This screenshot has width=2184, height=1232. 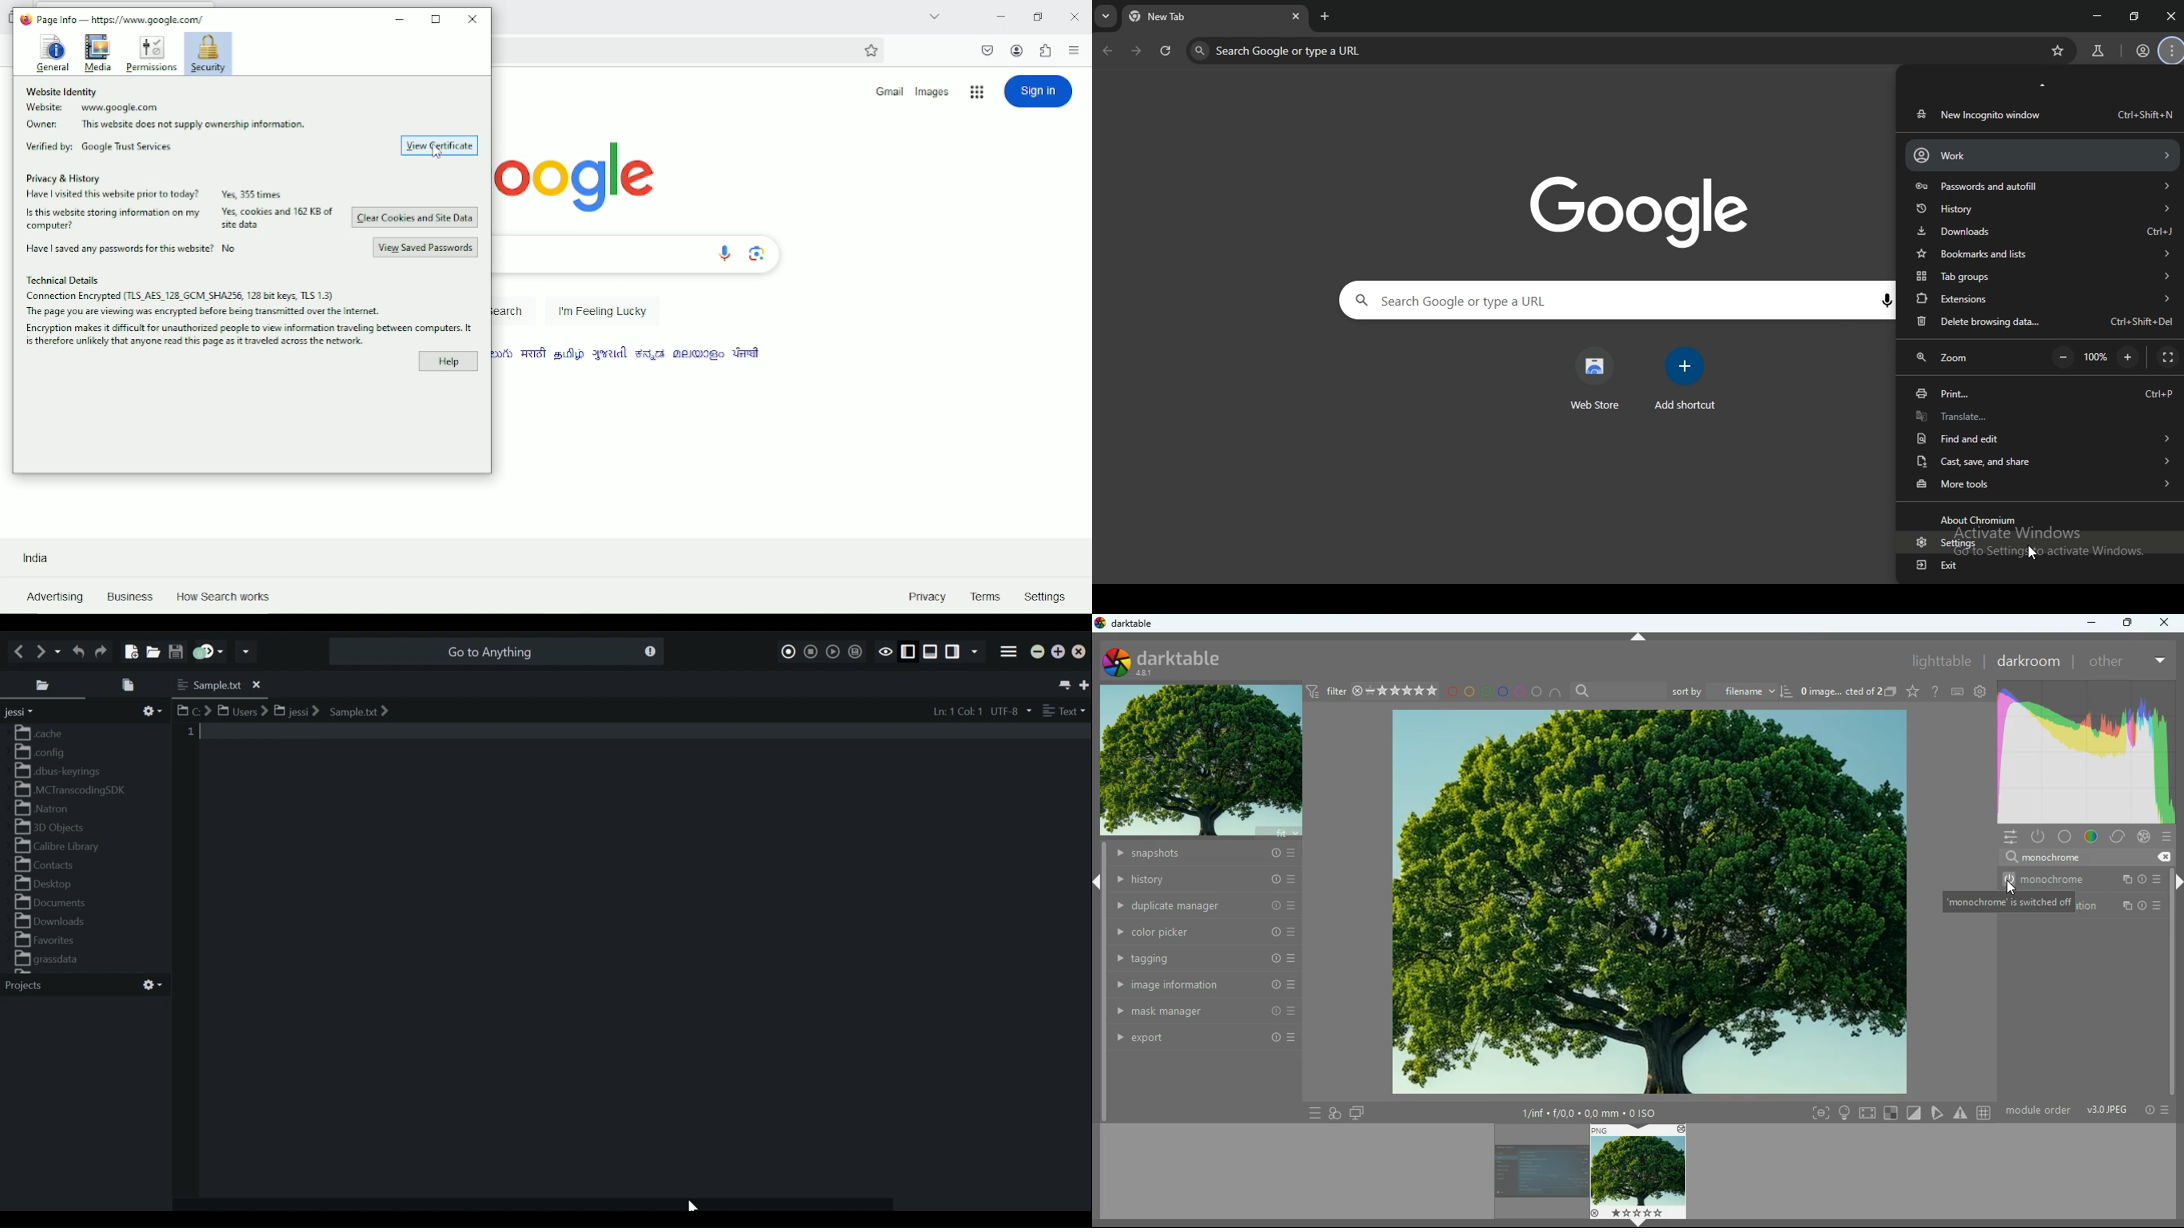 I want to click on menu, so click(x=2007, y=838).